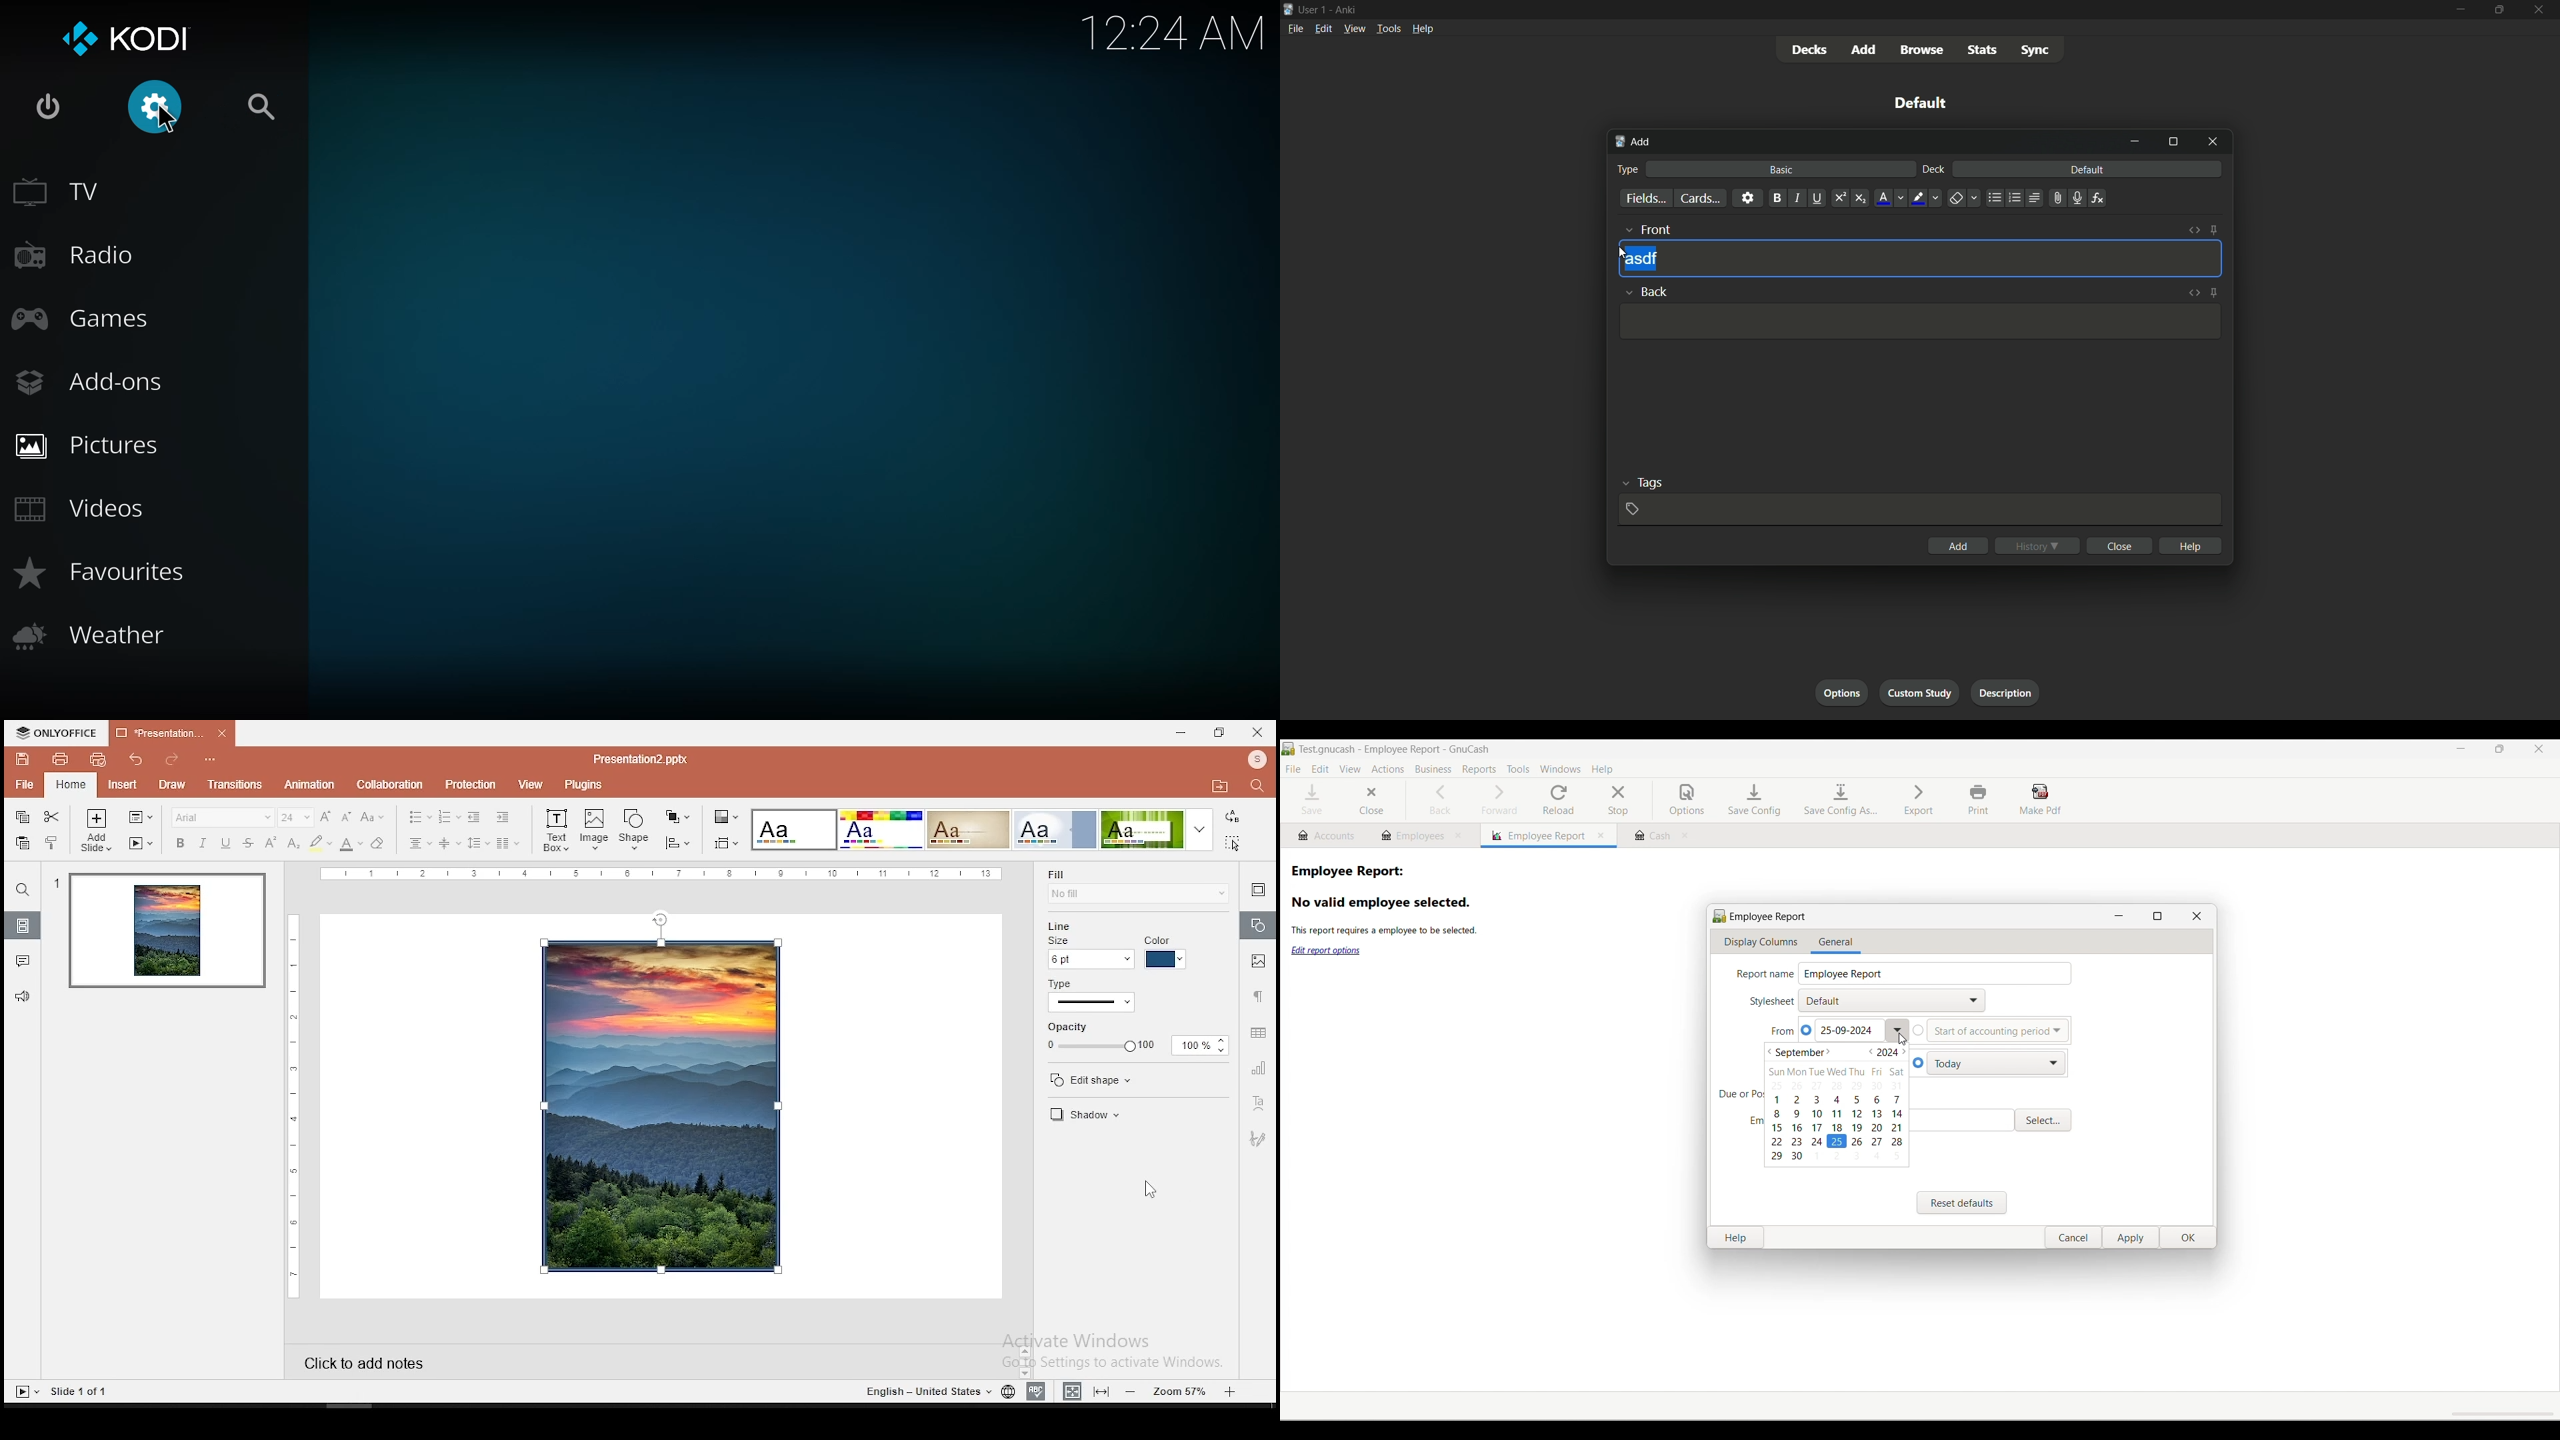  Describe the element at coordinates (1647, 229) in the screenshot. I see `front` at that location.